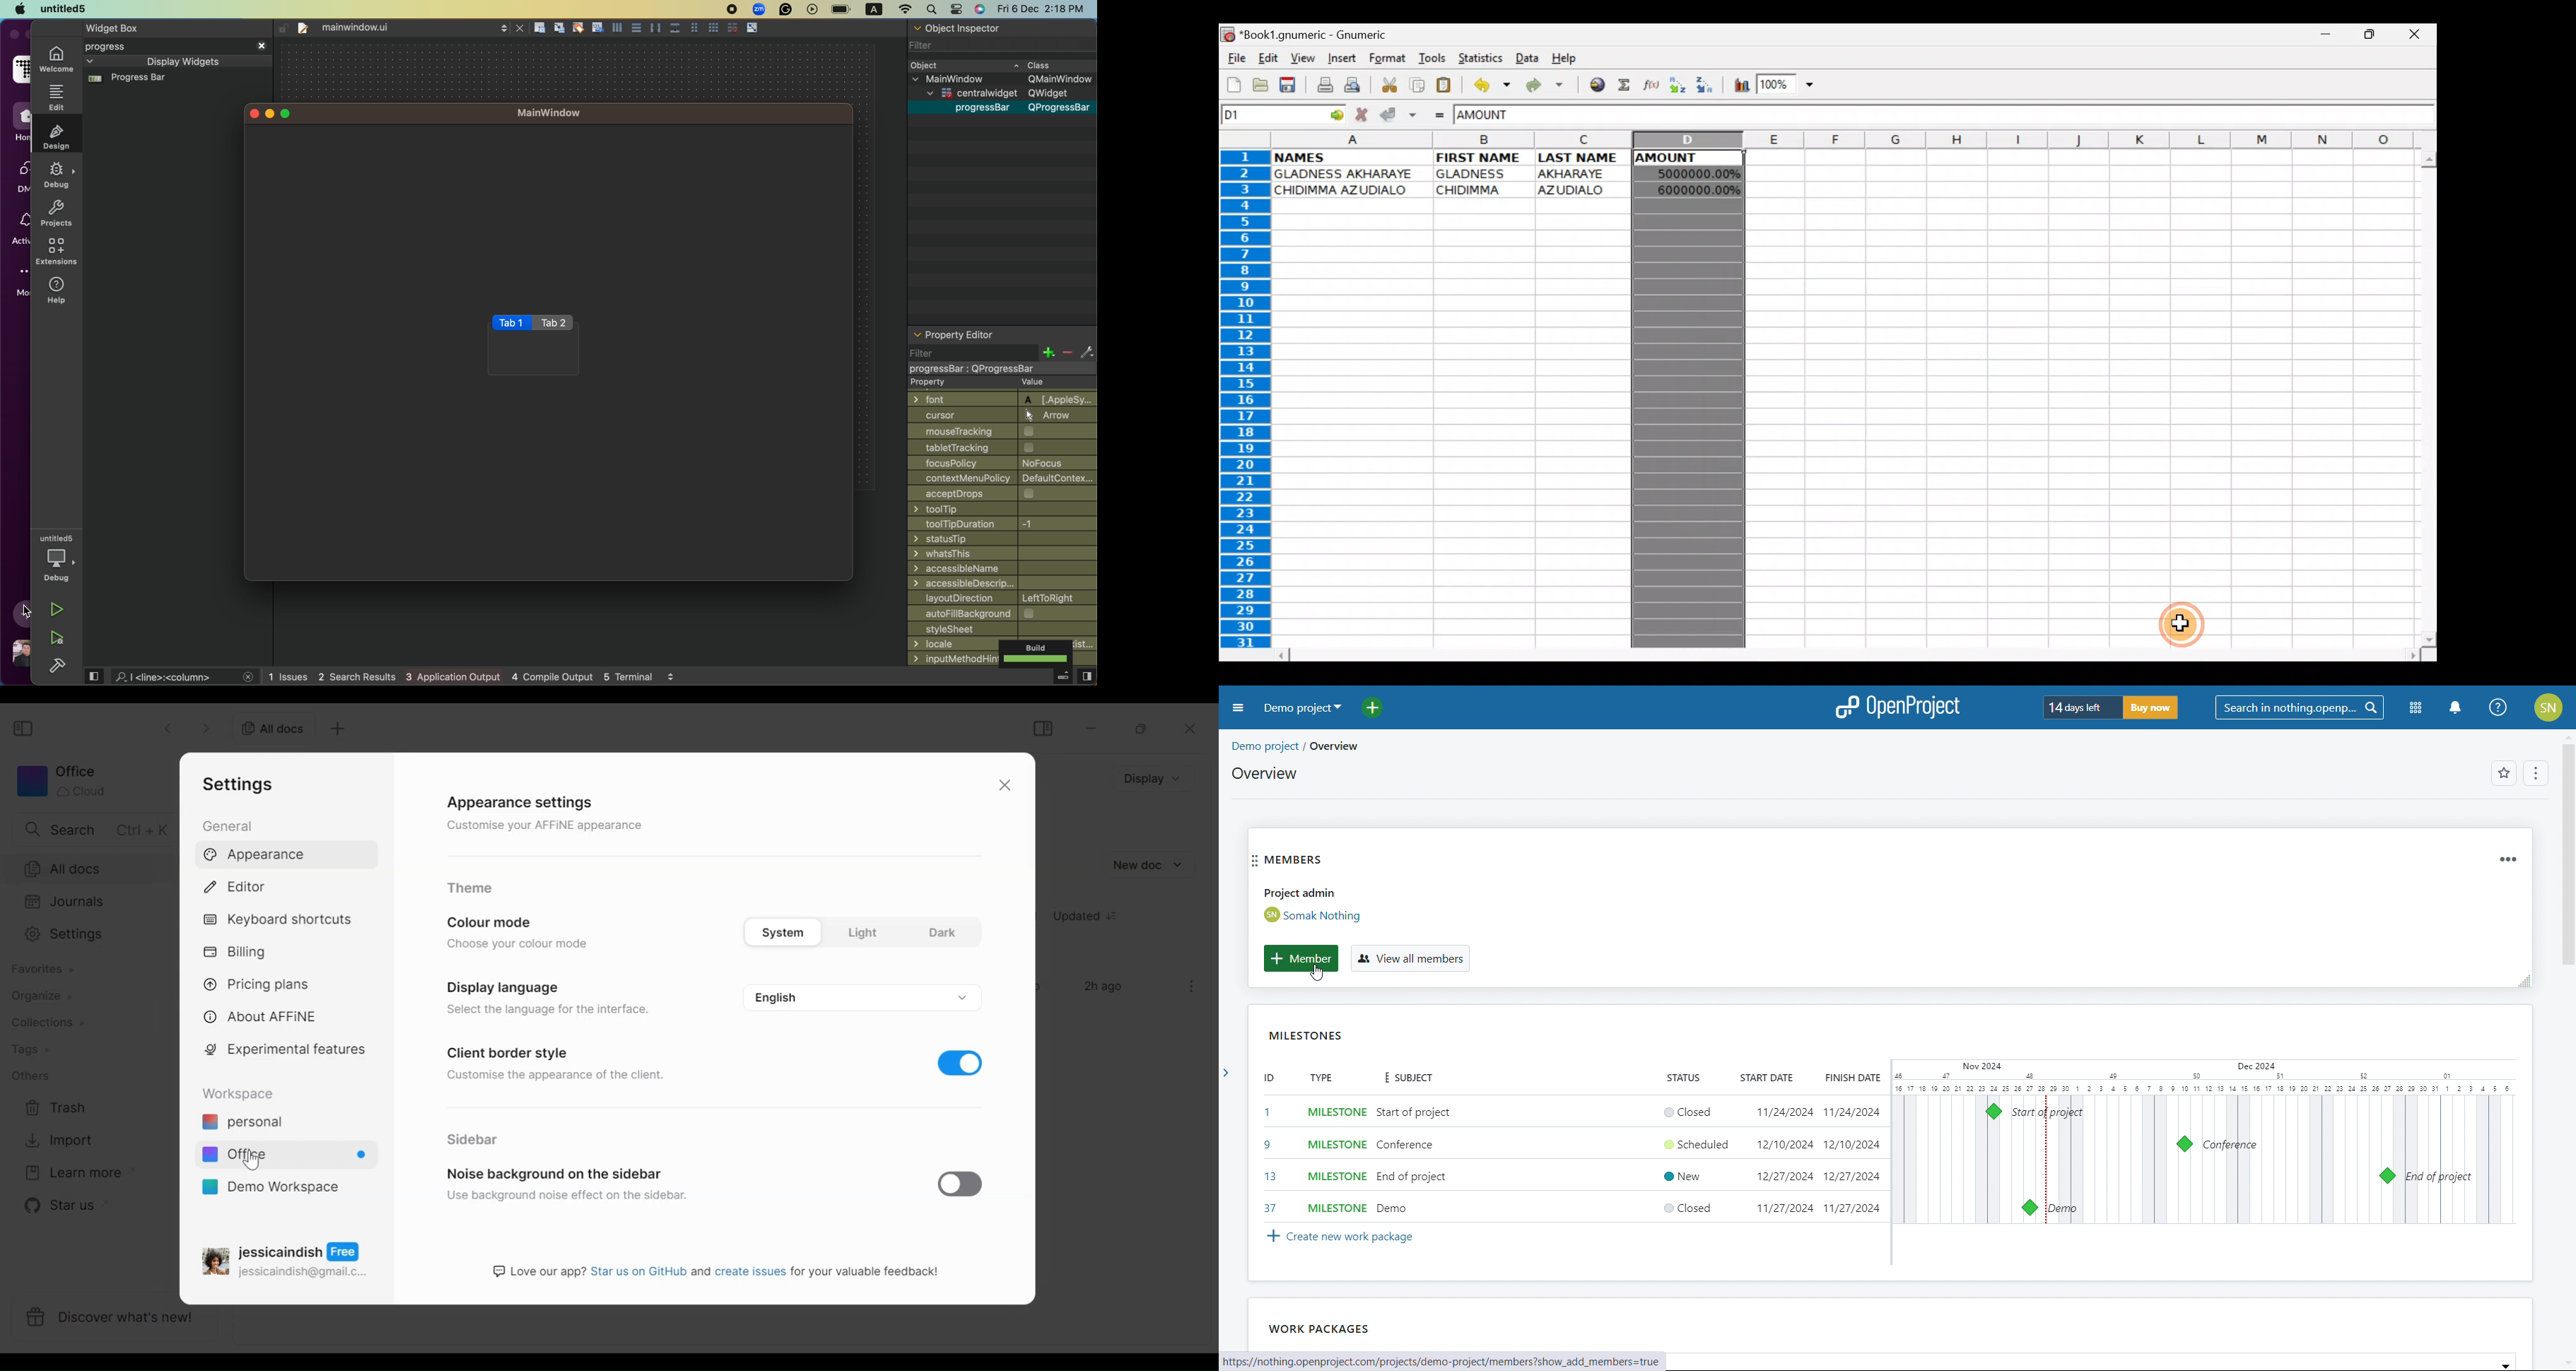 This screenshot has height=1372, width=2576. Describe the element at coordinates (2151, 707) in the screenshot. I see `buy now` at that location.